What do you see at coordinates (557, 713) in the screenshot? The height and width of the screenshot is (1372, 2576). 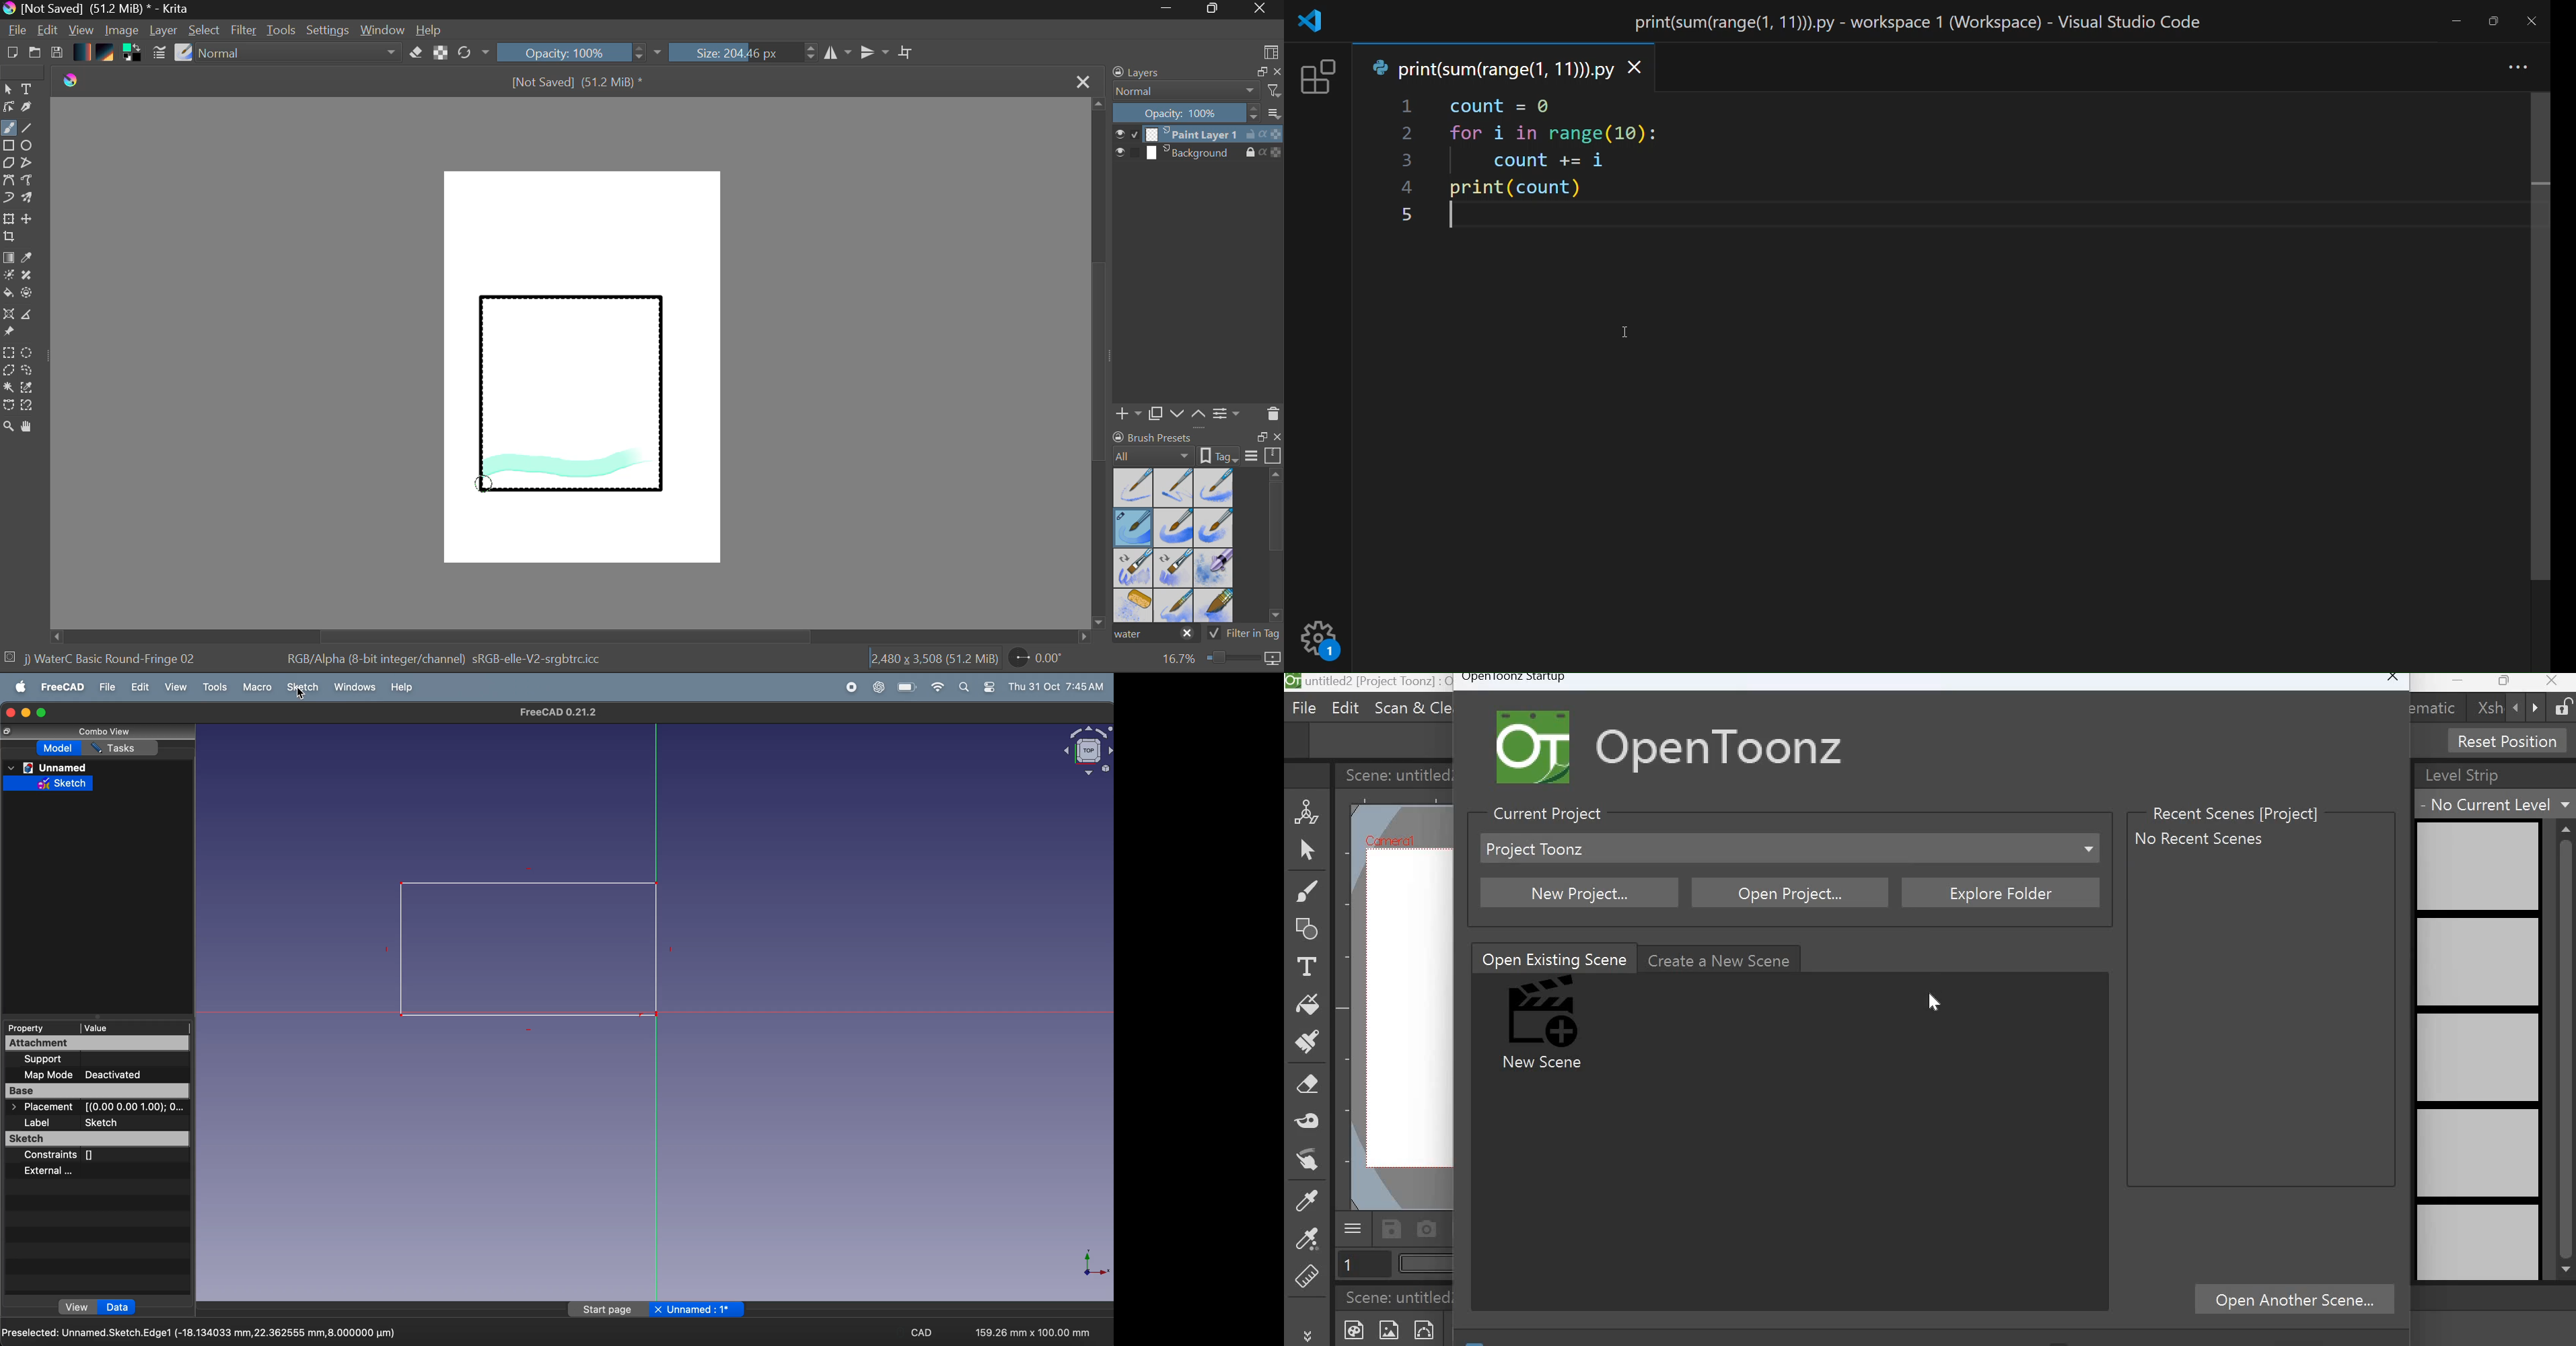 I see `freecad title` at bounding box center [557, 713].